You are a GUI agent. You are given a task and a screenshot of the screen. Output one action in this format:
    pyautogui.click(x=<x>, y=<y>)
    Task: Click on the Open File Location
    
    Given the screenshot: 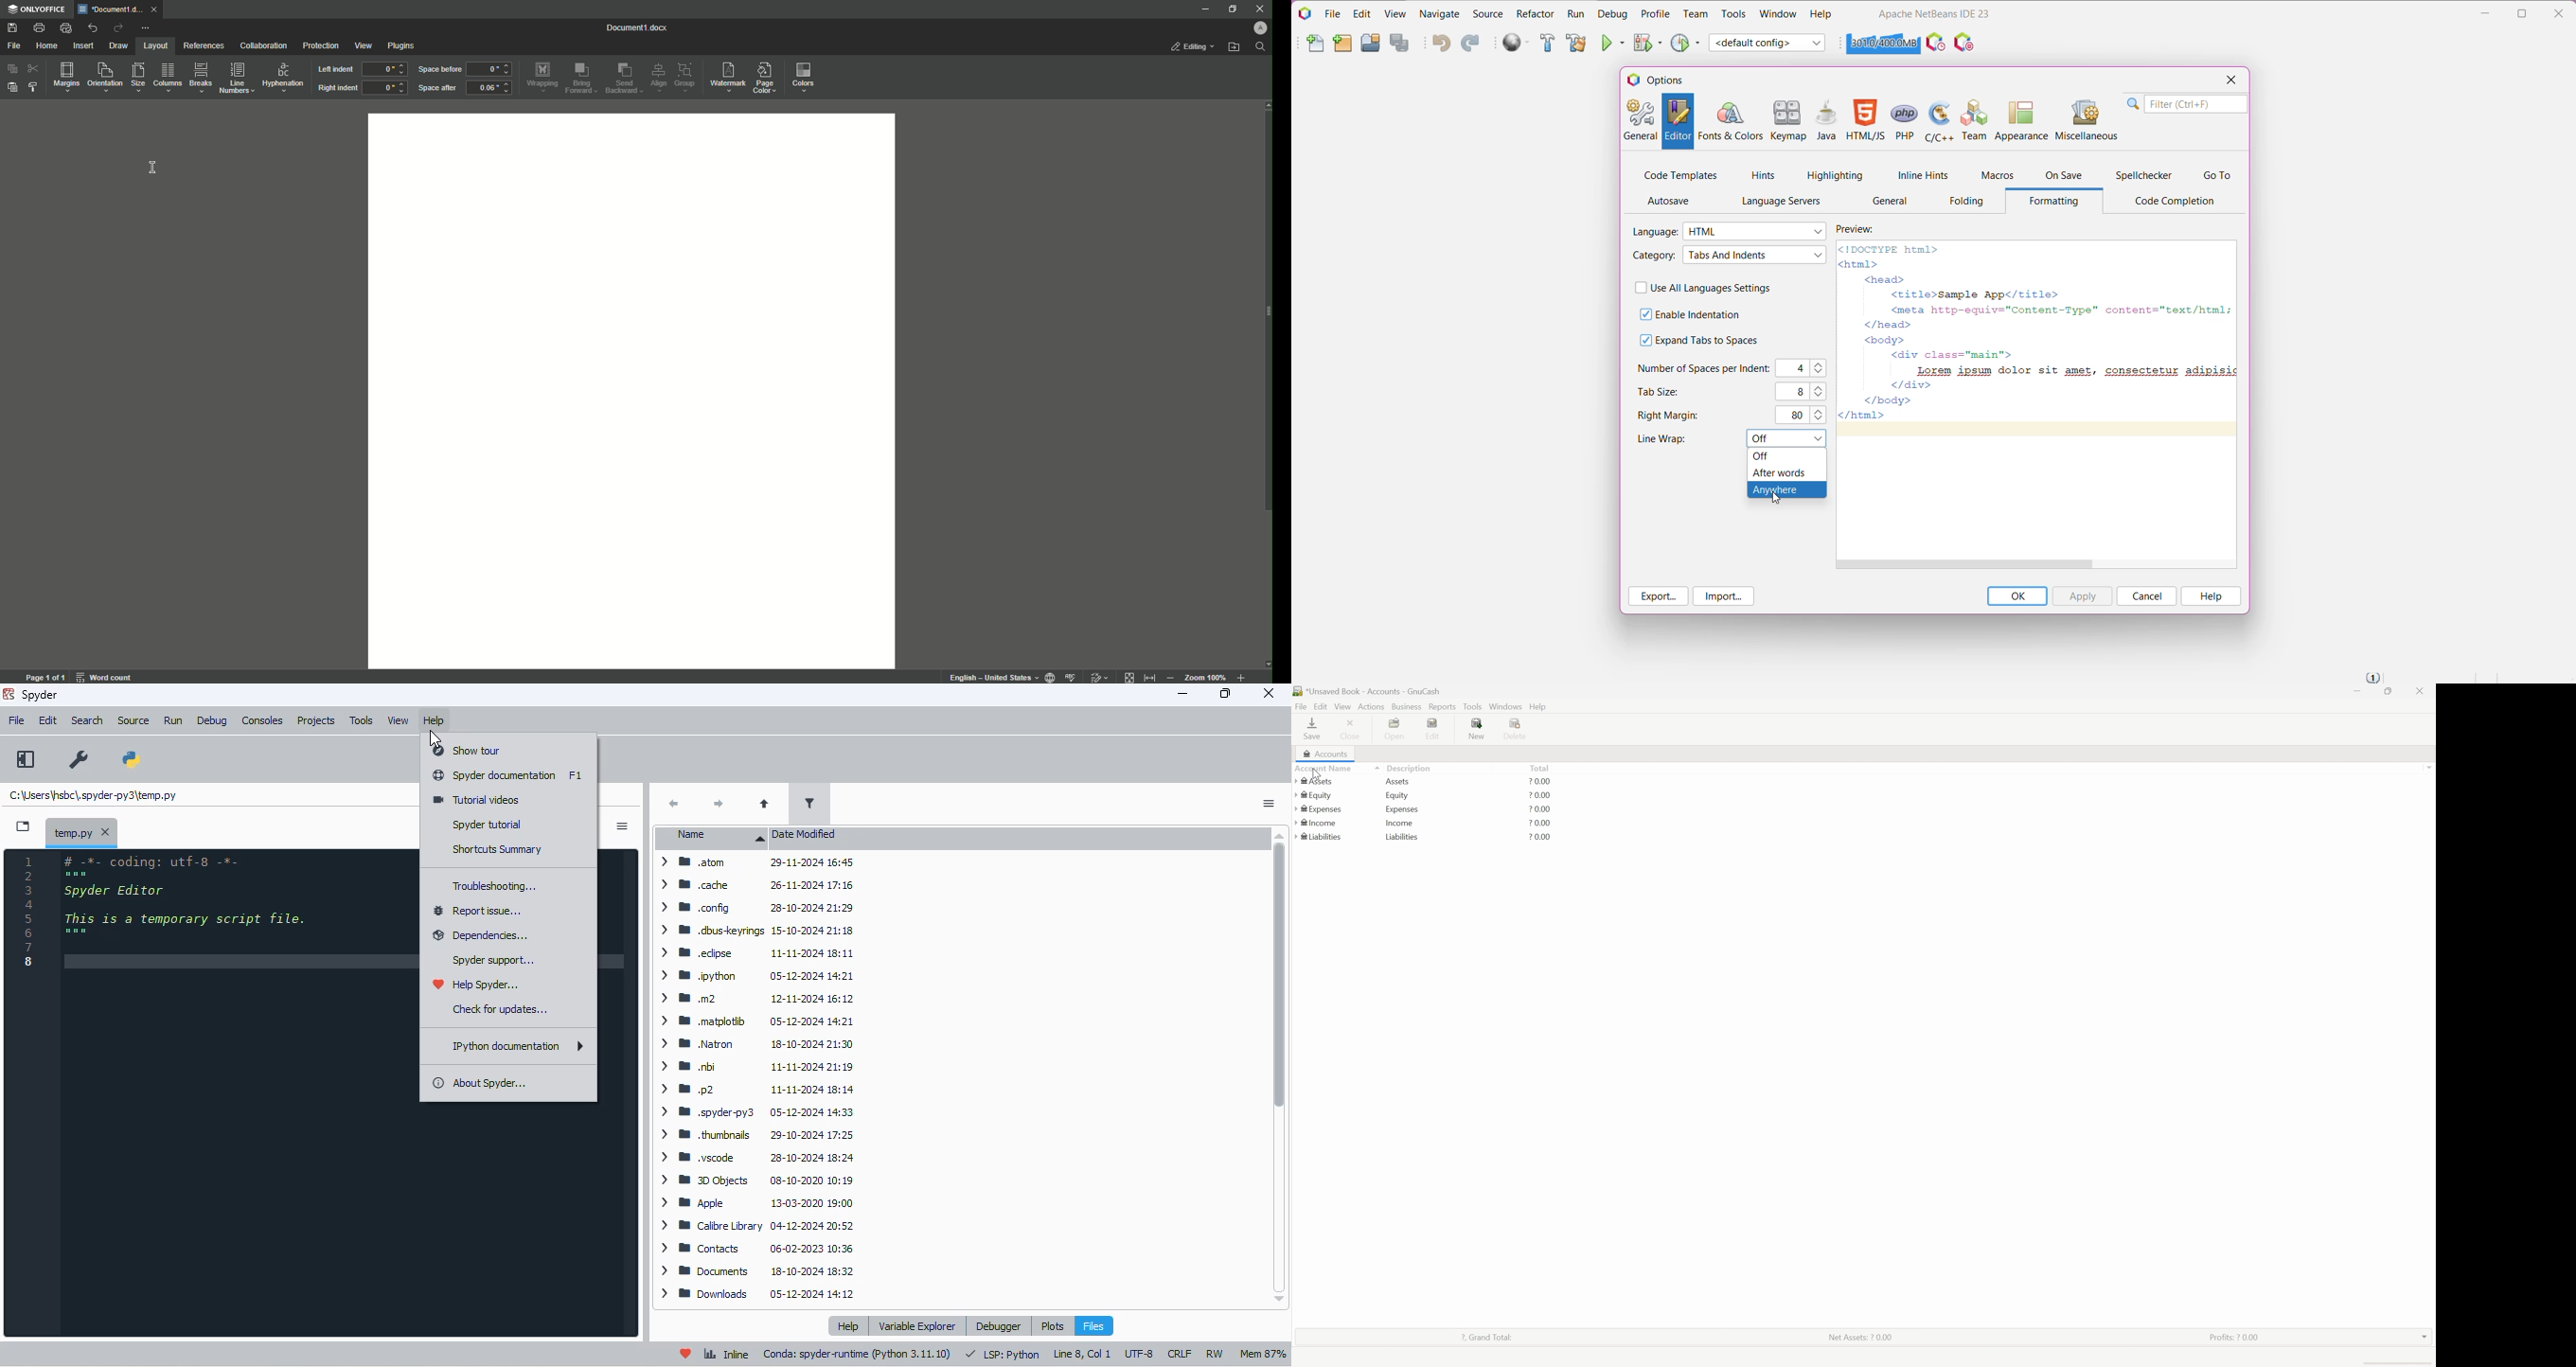 What is the action you would take?
    pyautogui.click(x=1234, y=48)
    